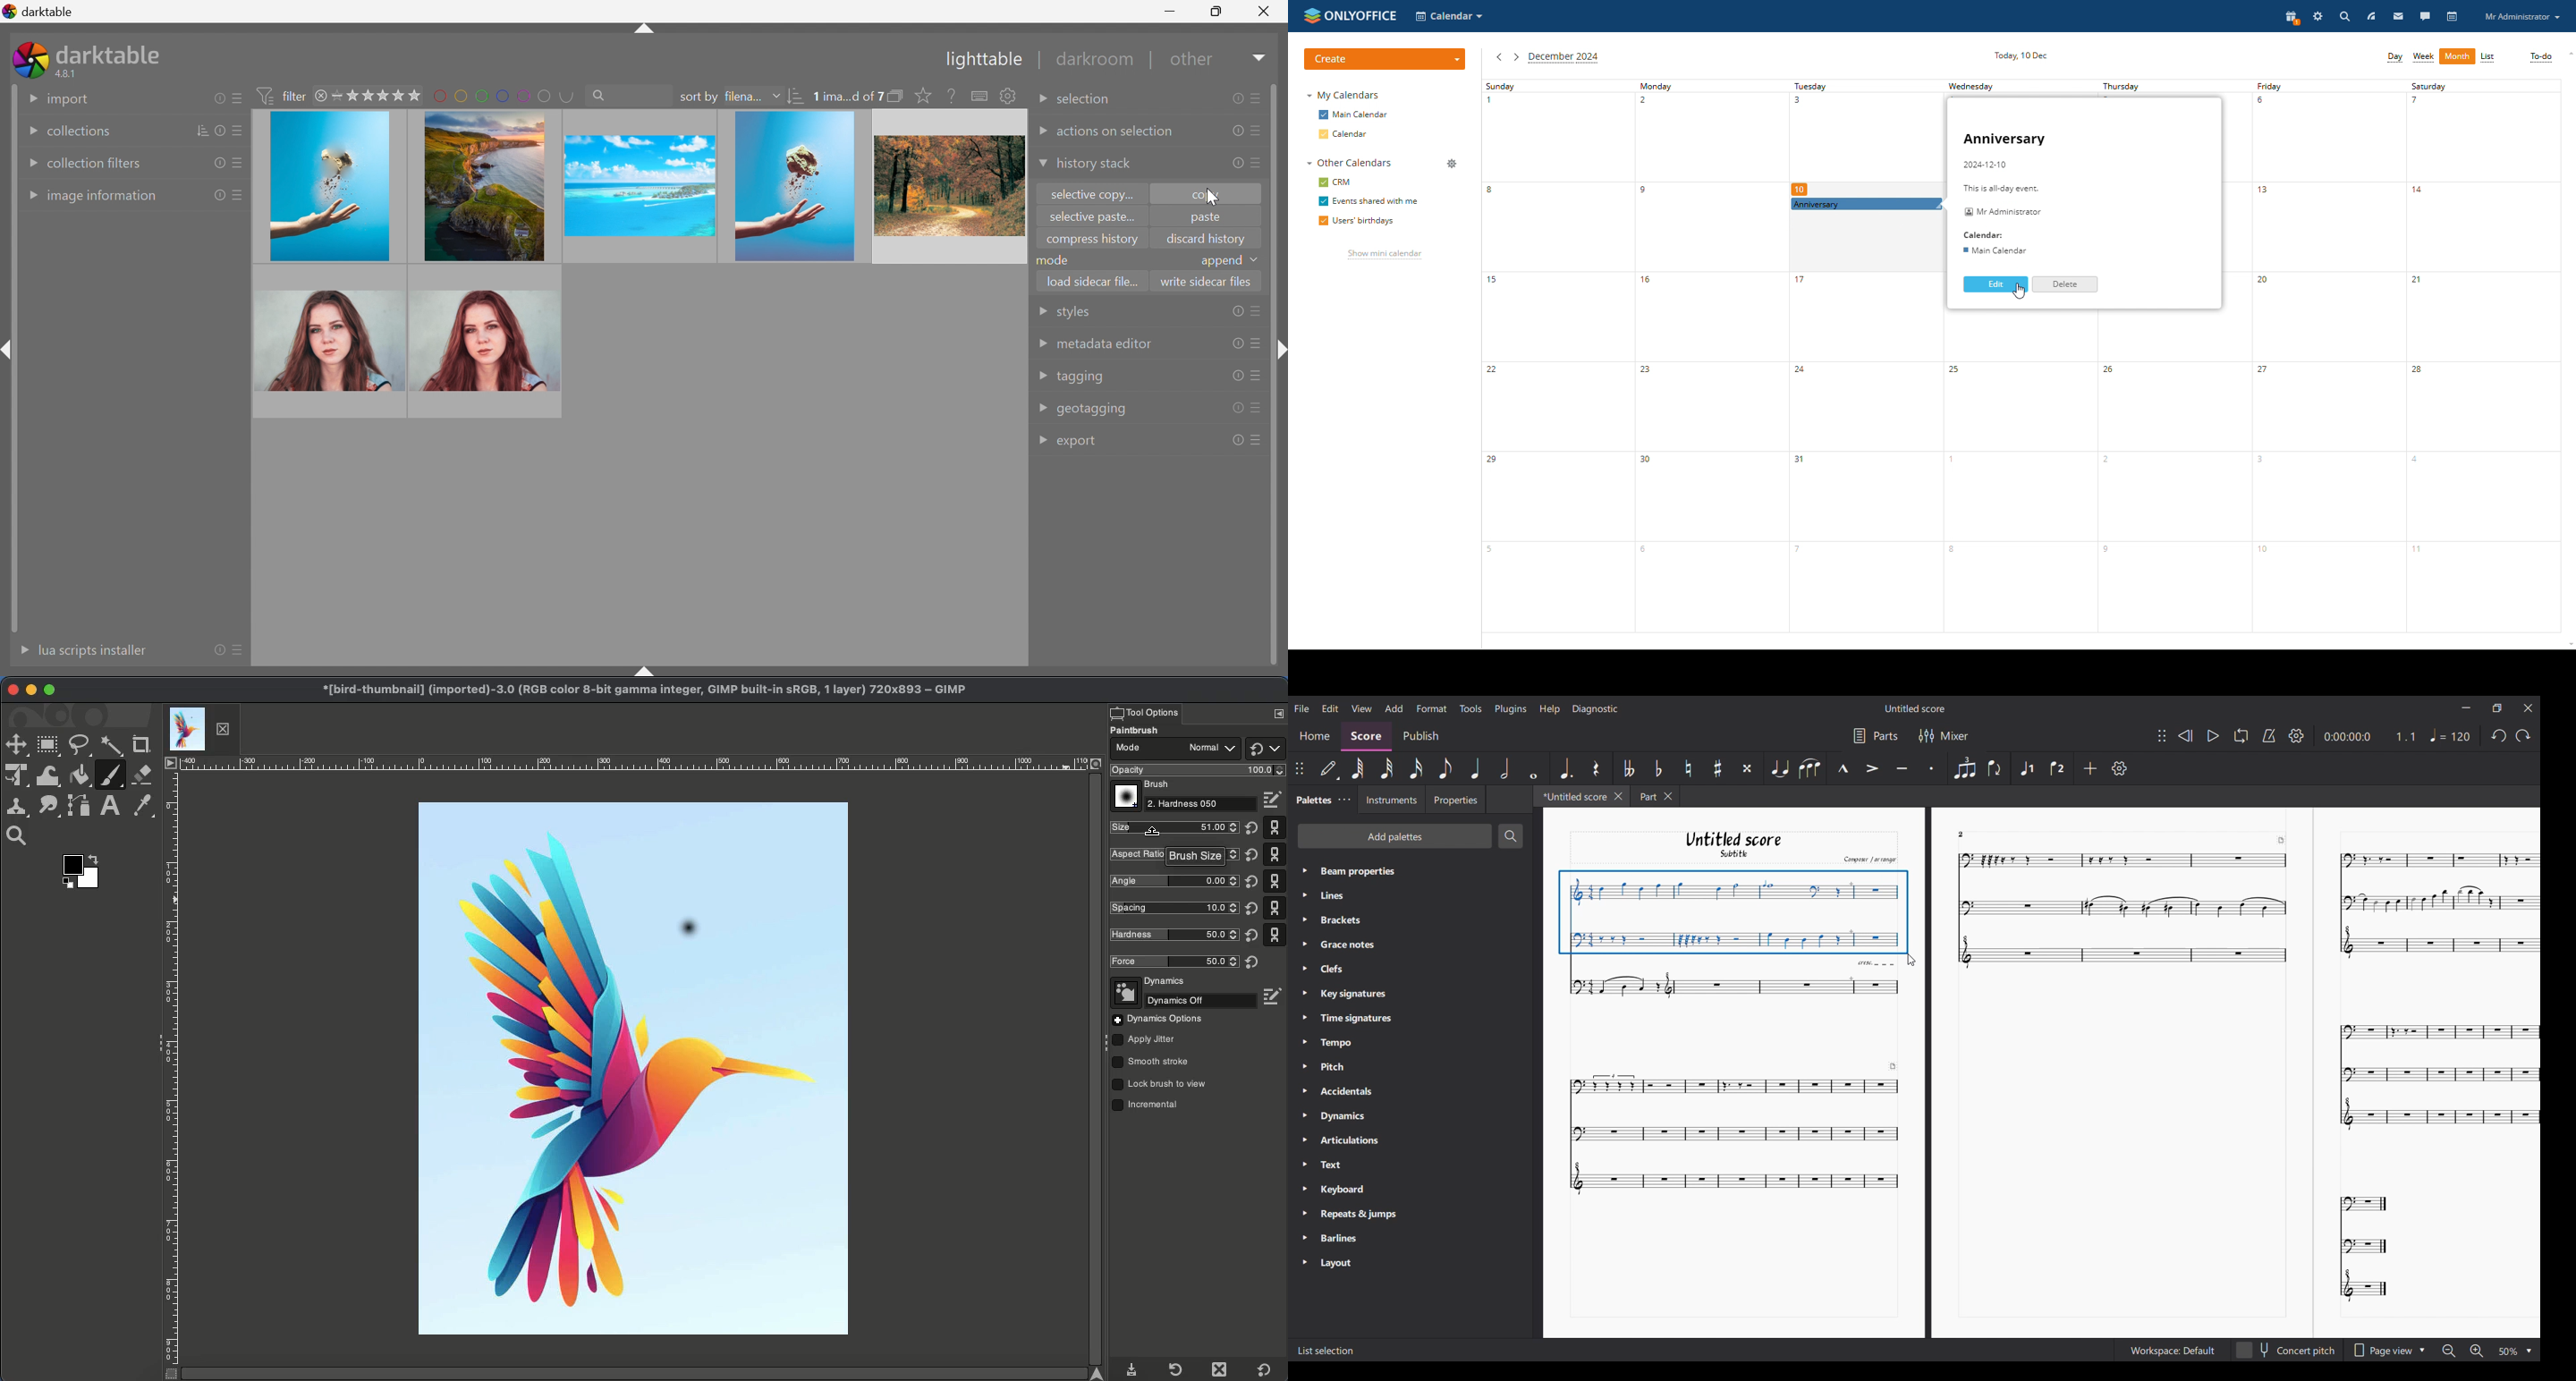 Image resolution: width=2576 pixels, height=1400 pixels. Describe the element at coordinates (2498, 739) in the screenshot. I see `redo` at that location.